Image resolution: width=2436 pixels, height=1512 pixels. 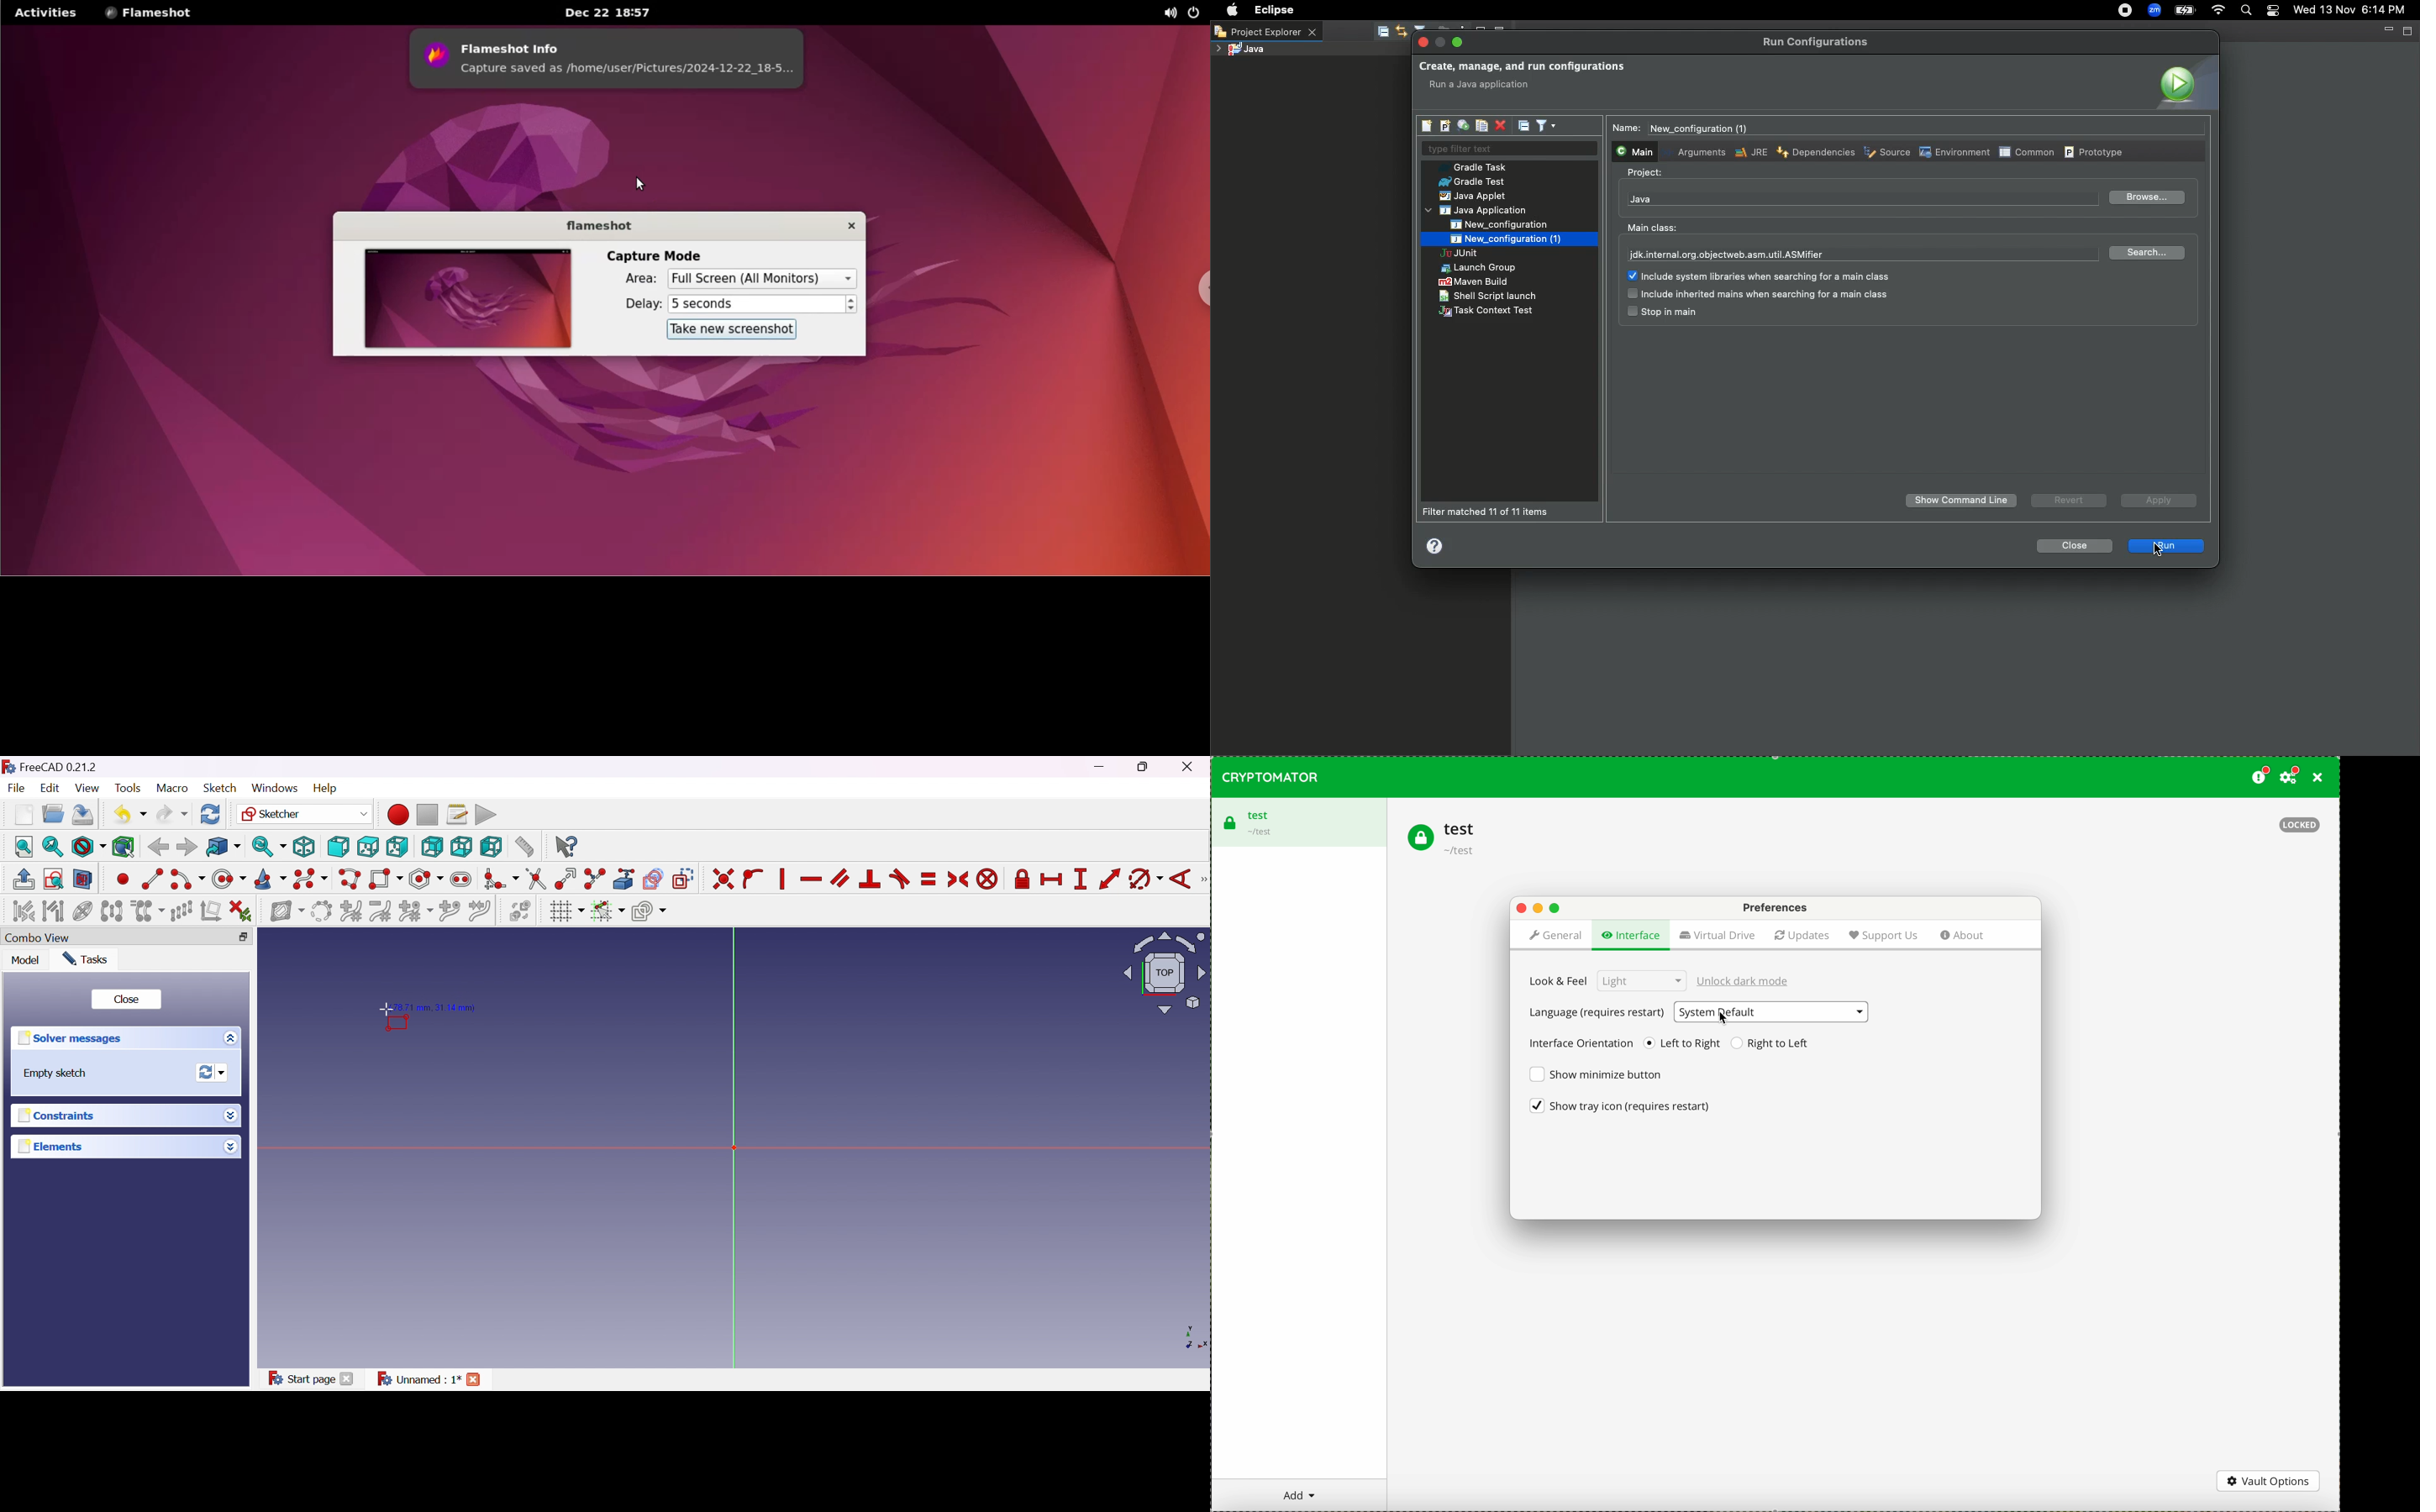 What do you see at coordinates (899, 879) in the screenshot?
I see `Constrain tangent` at bounding box center [899, 879].